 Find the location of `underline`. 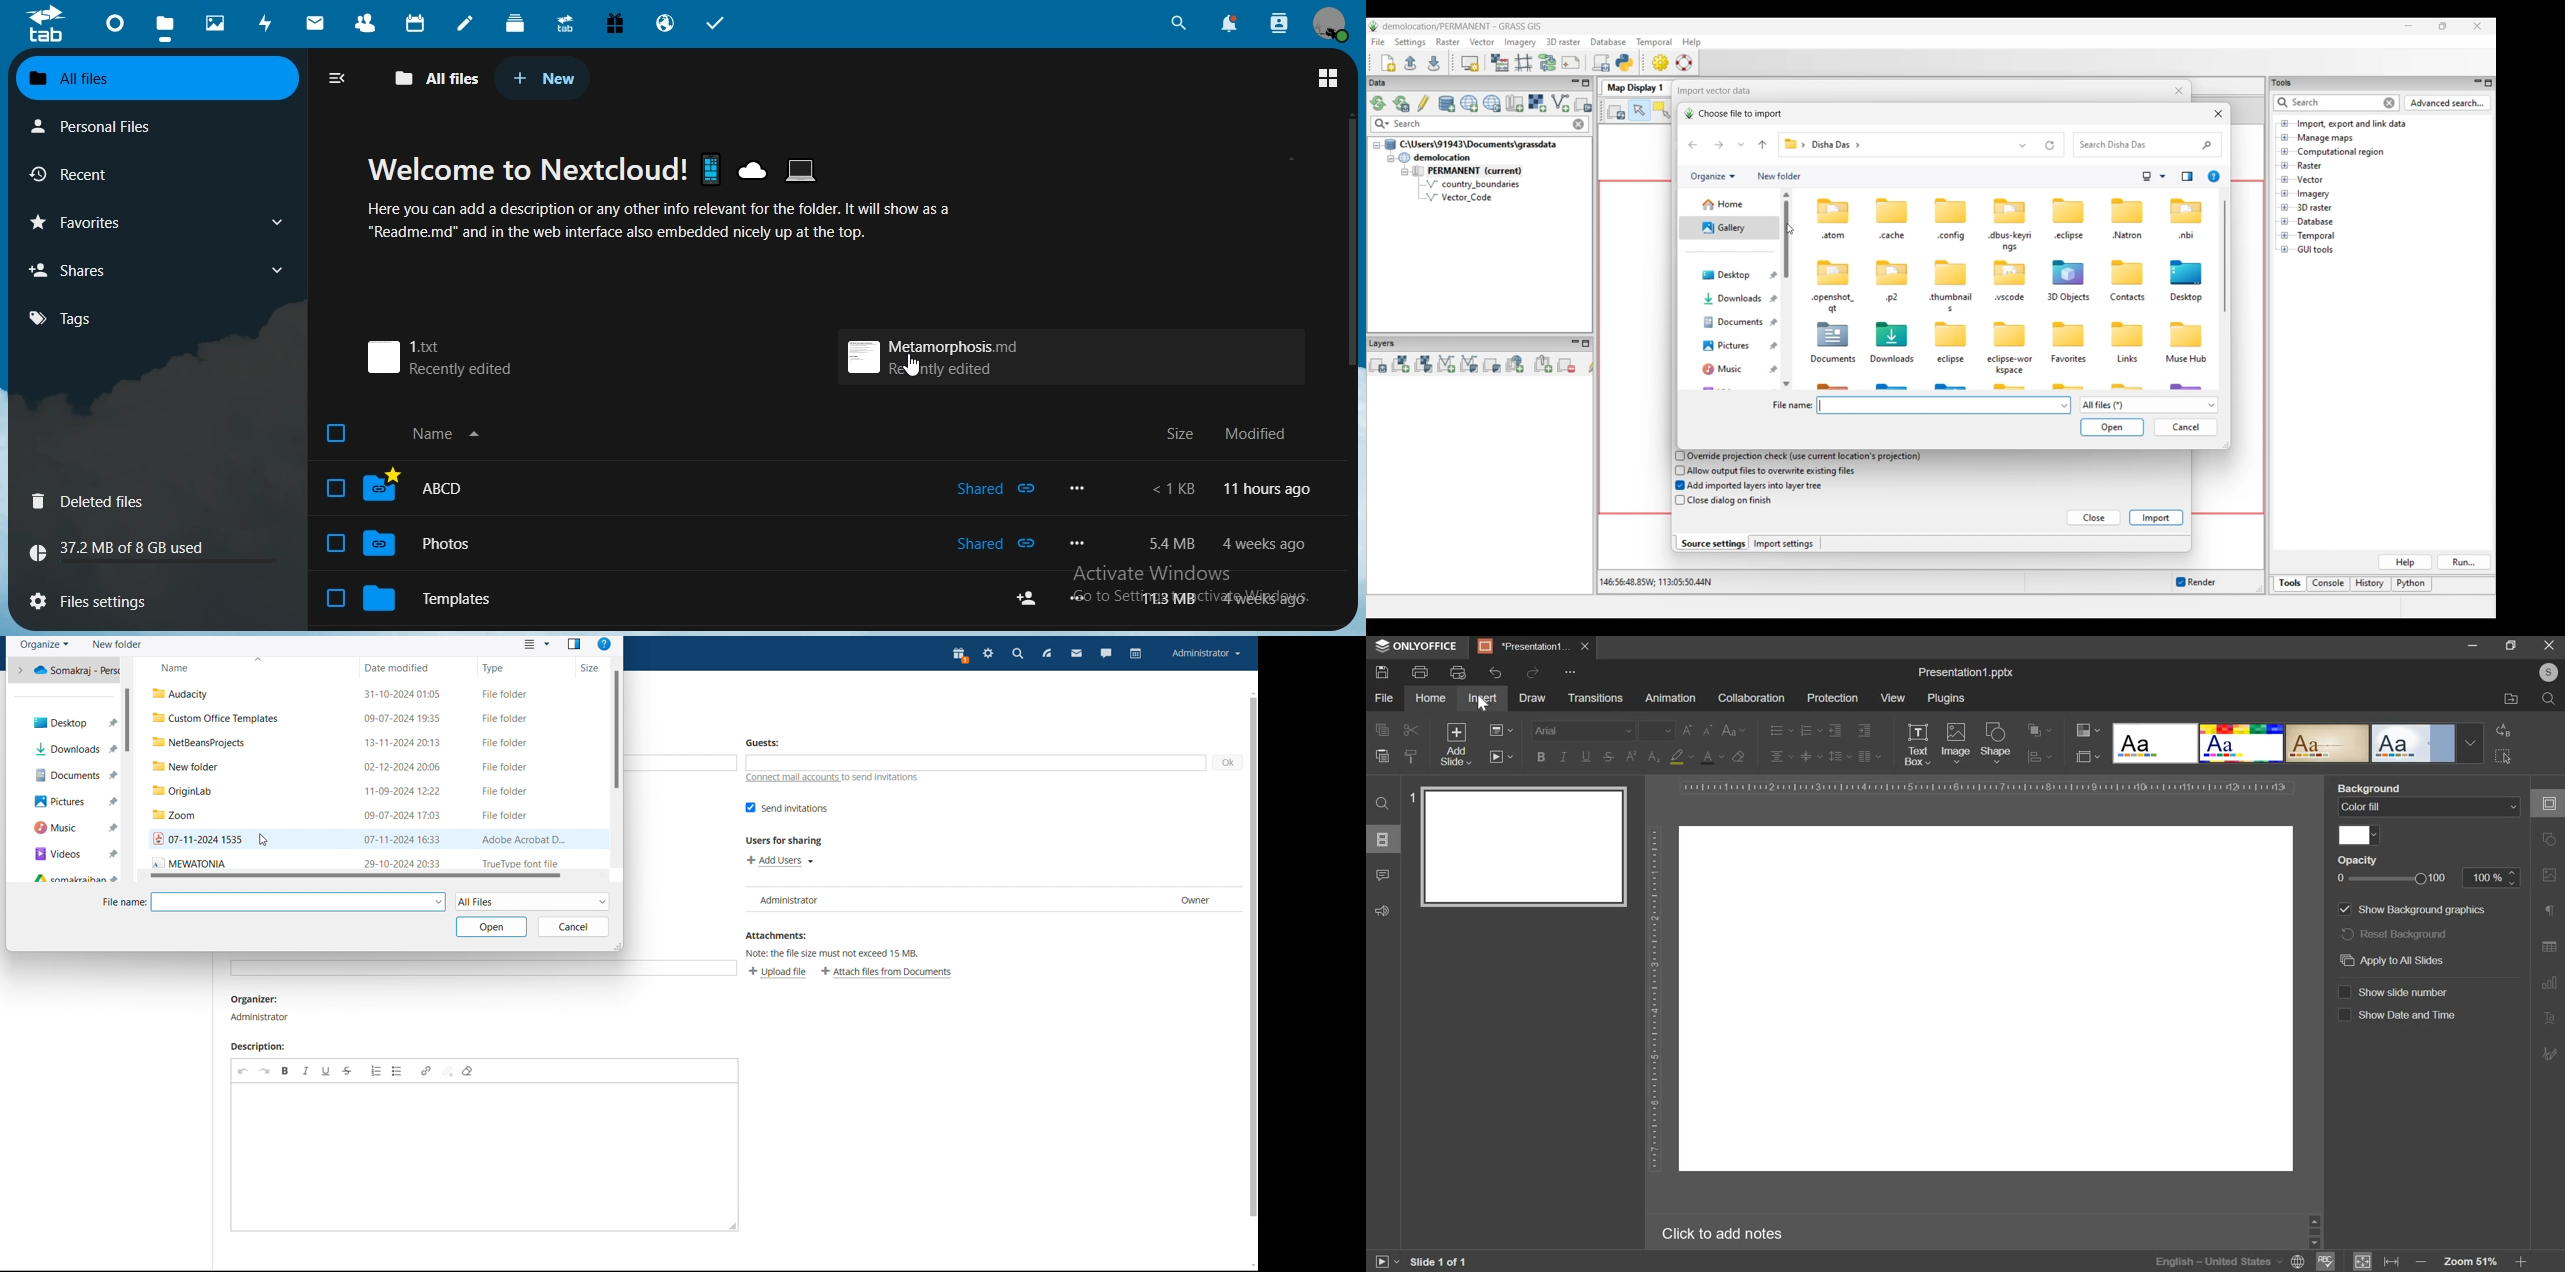

underline is located at coordinates (1585, 756).